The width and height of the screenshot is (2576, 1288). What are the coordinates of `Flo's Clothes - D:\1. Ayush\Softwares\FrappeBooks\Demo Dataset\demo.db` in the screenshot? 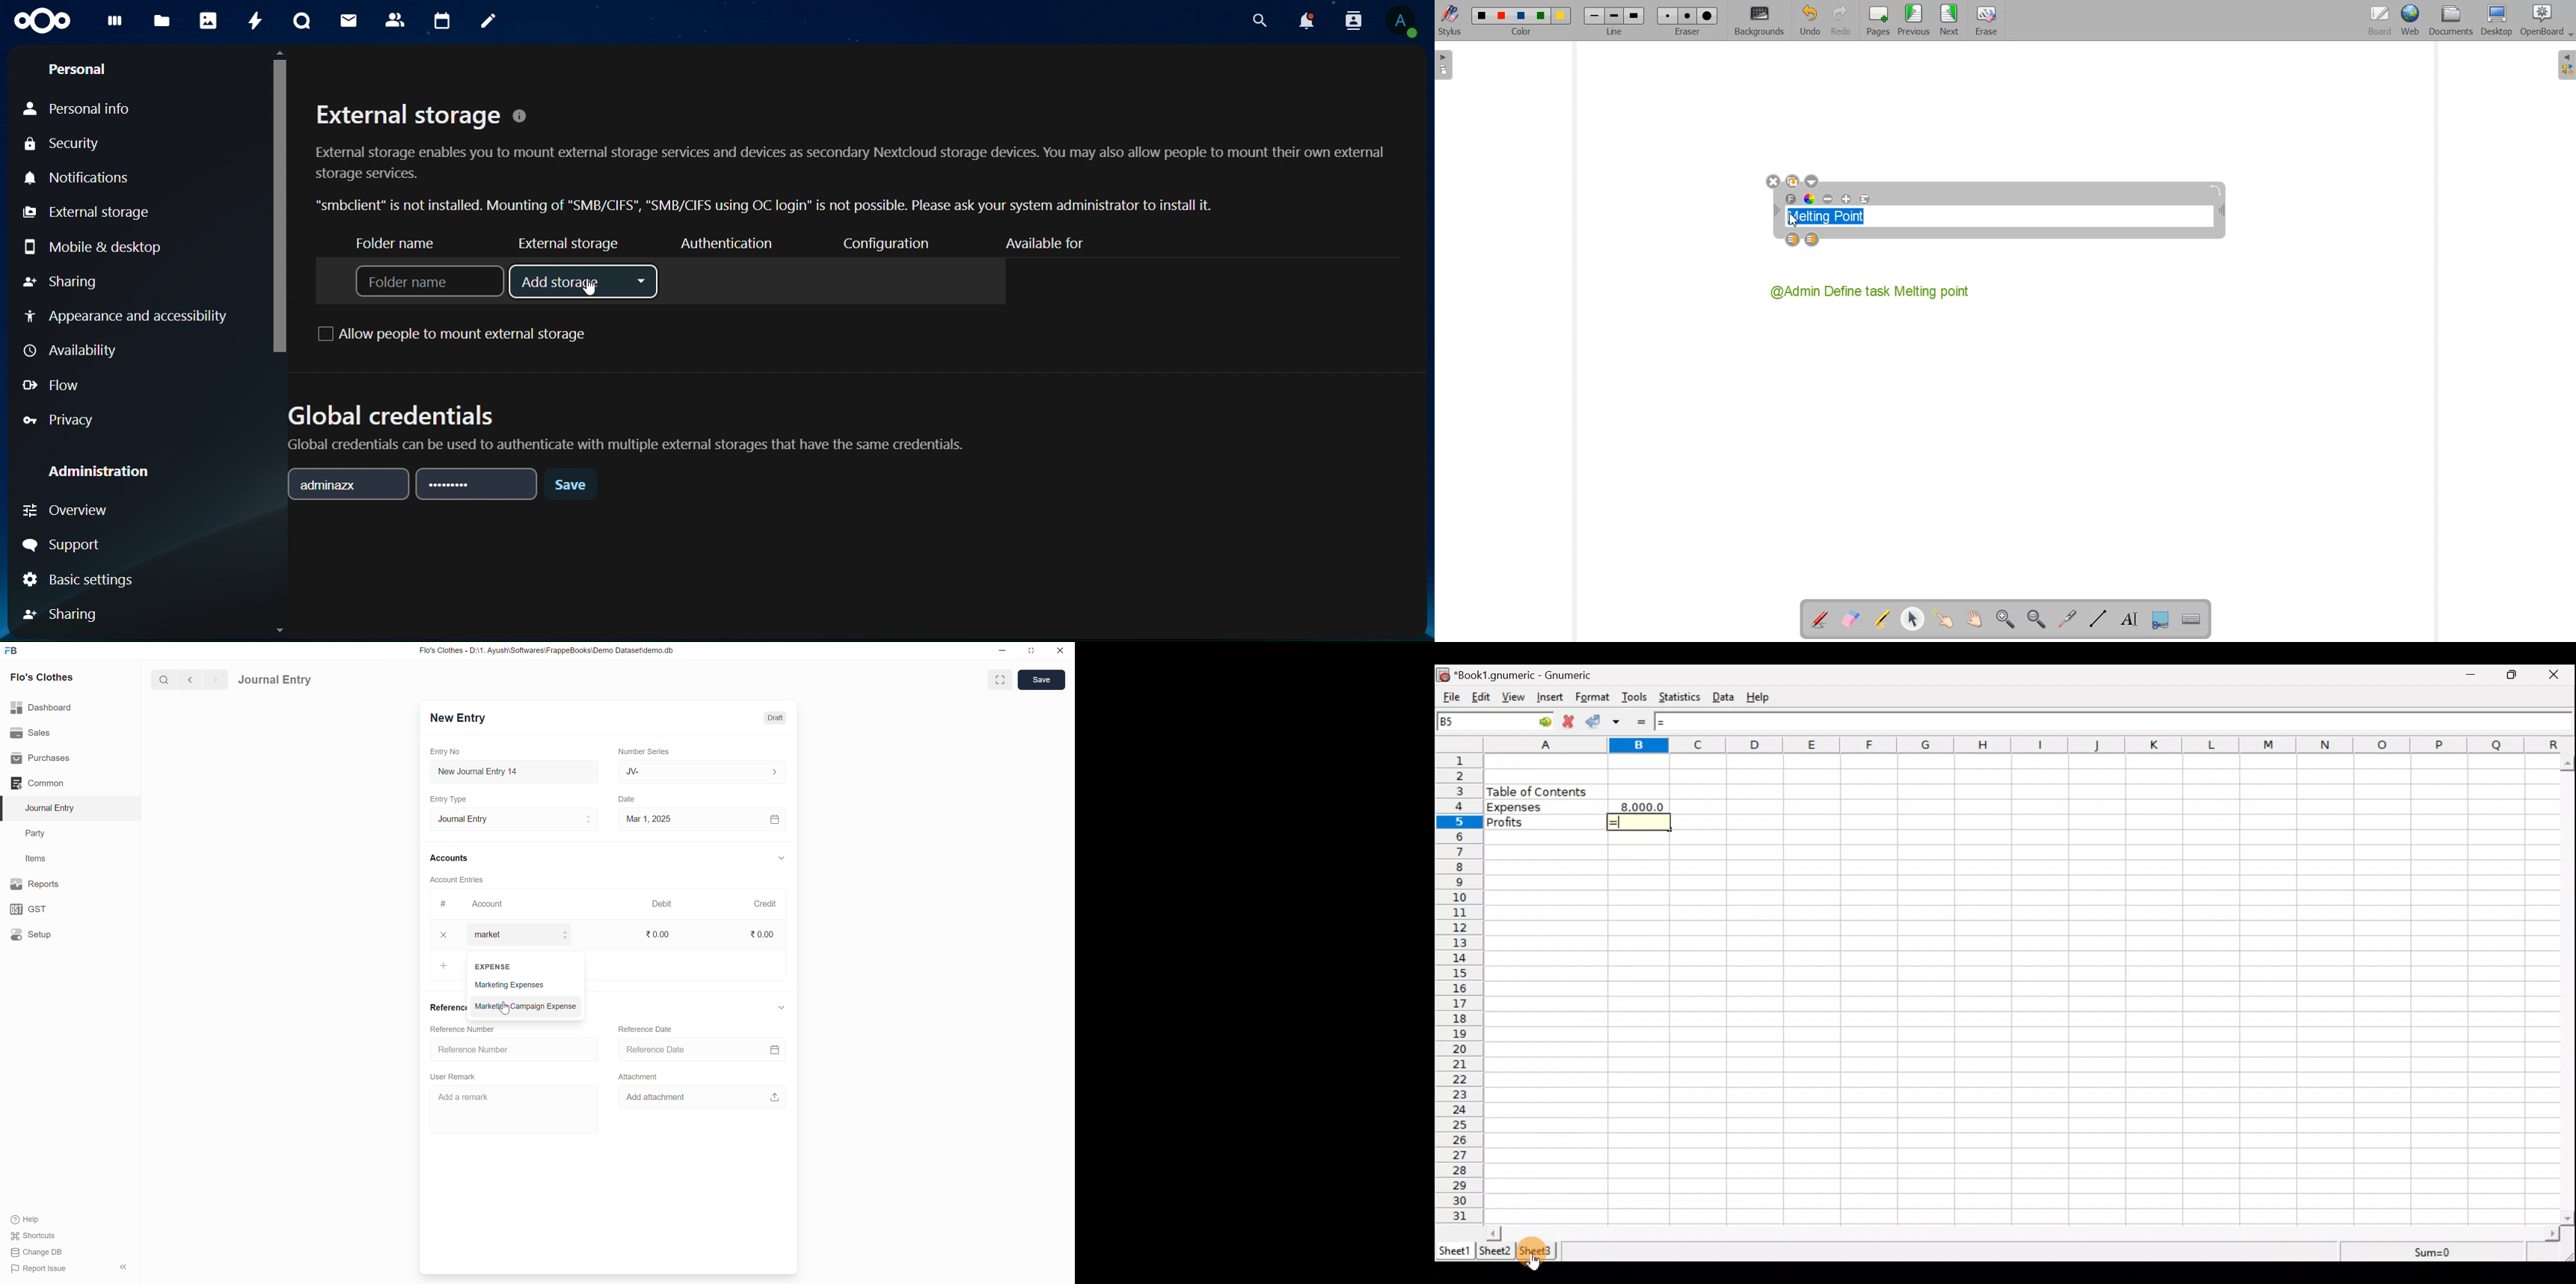 It's located at (549, 650).